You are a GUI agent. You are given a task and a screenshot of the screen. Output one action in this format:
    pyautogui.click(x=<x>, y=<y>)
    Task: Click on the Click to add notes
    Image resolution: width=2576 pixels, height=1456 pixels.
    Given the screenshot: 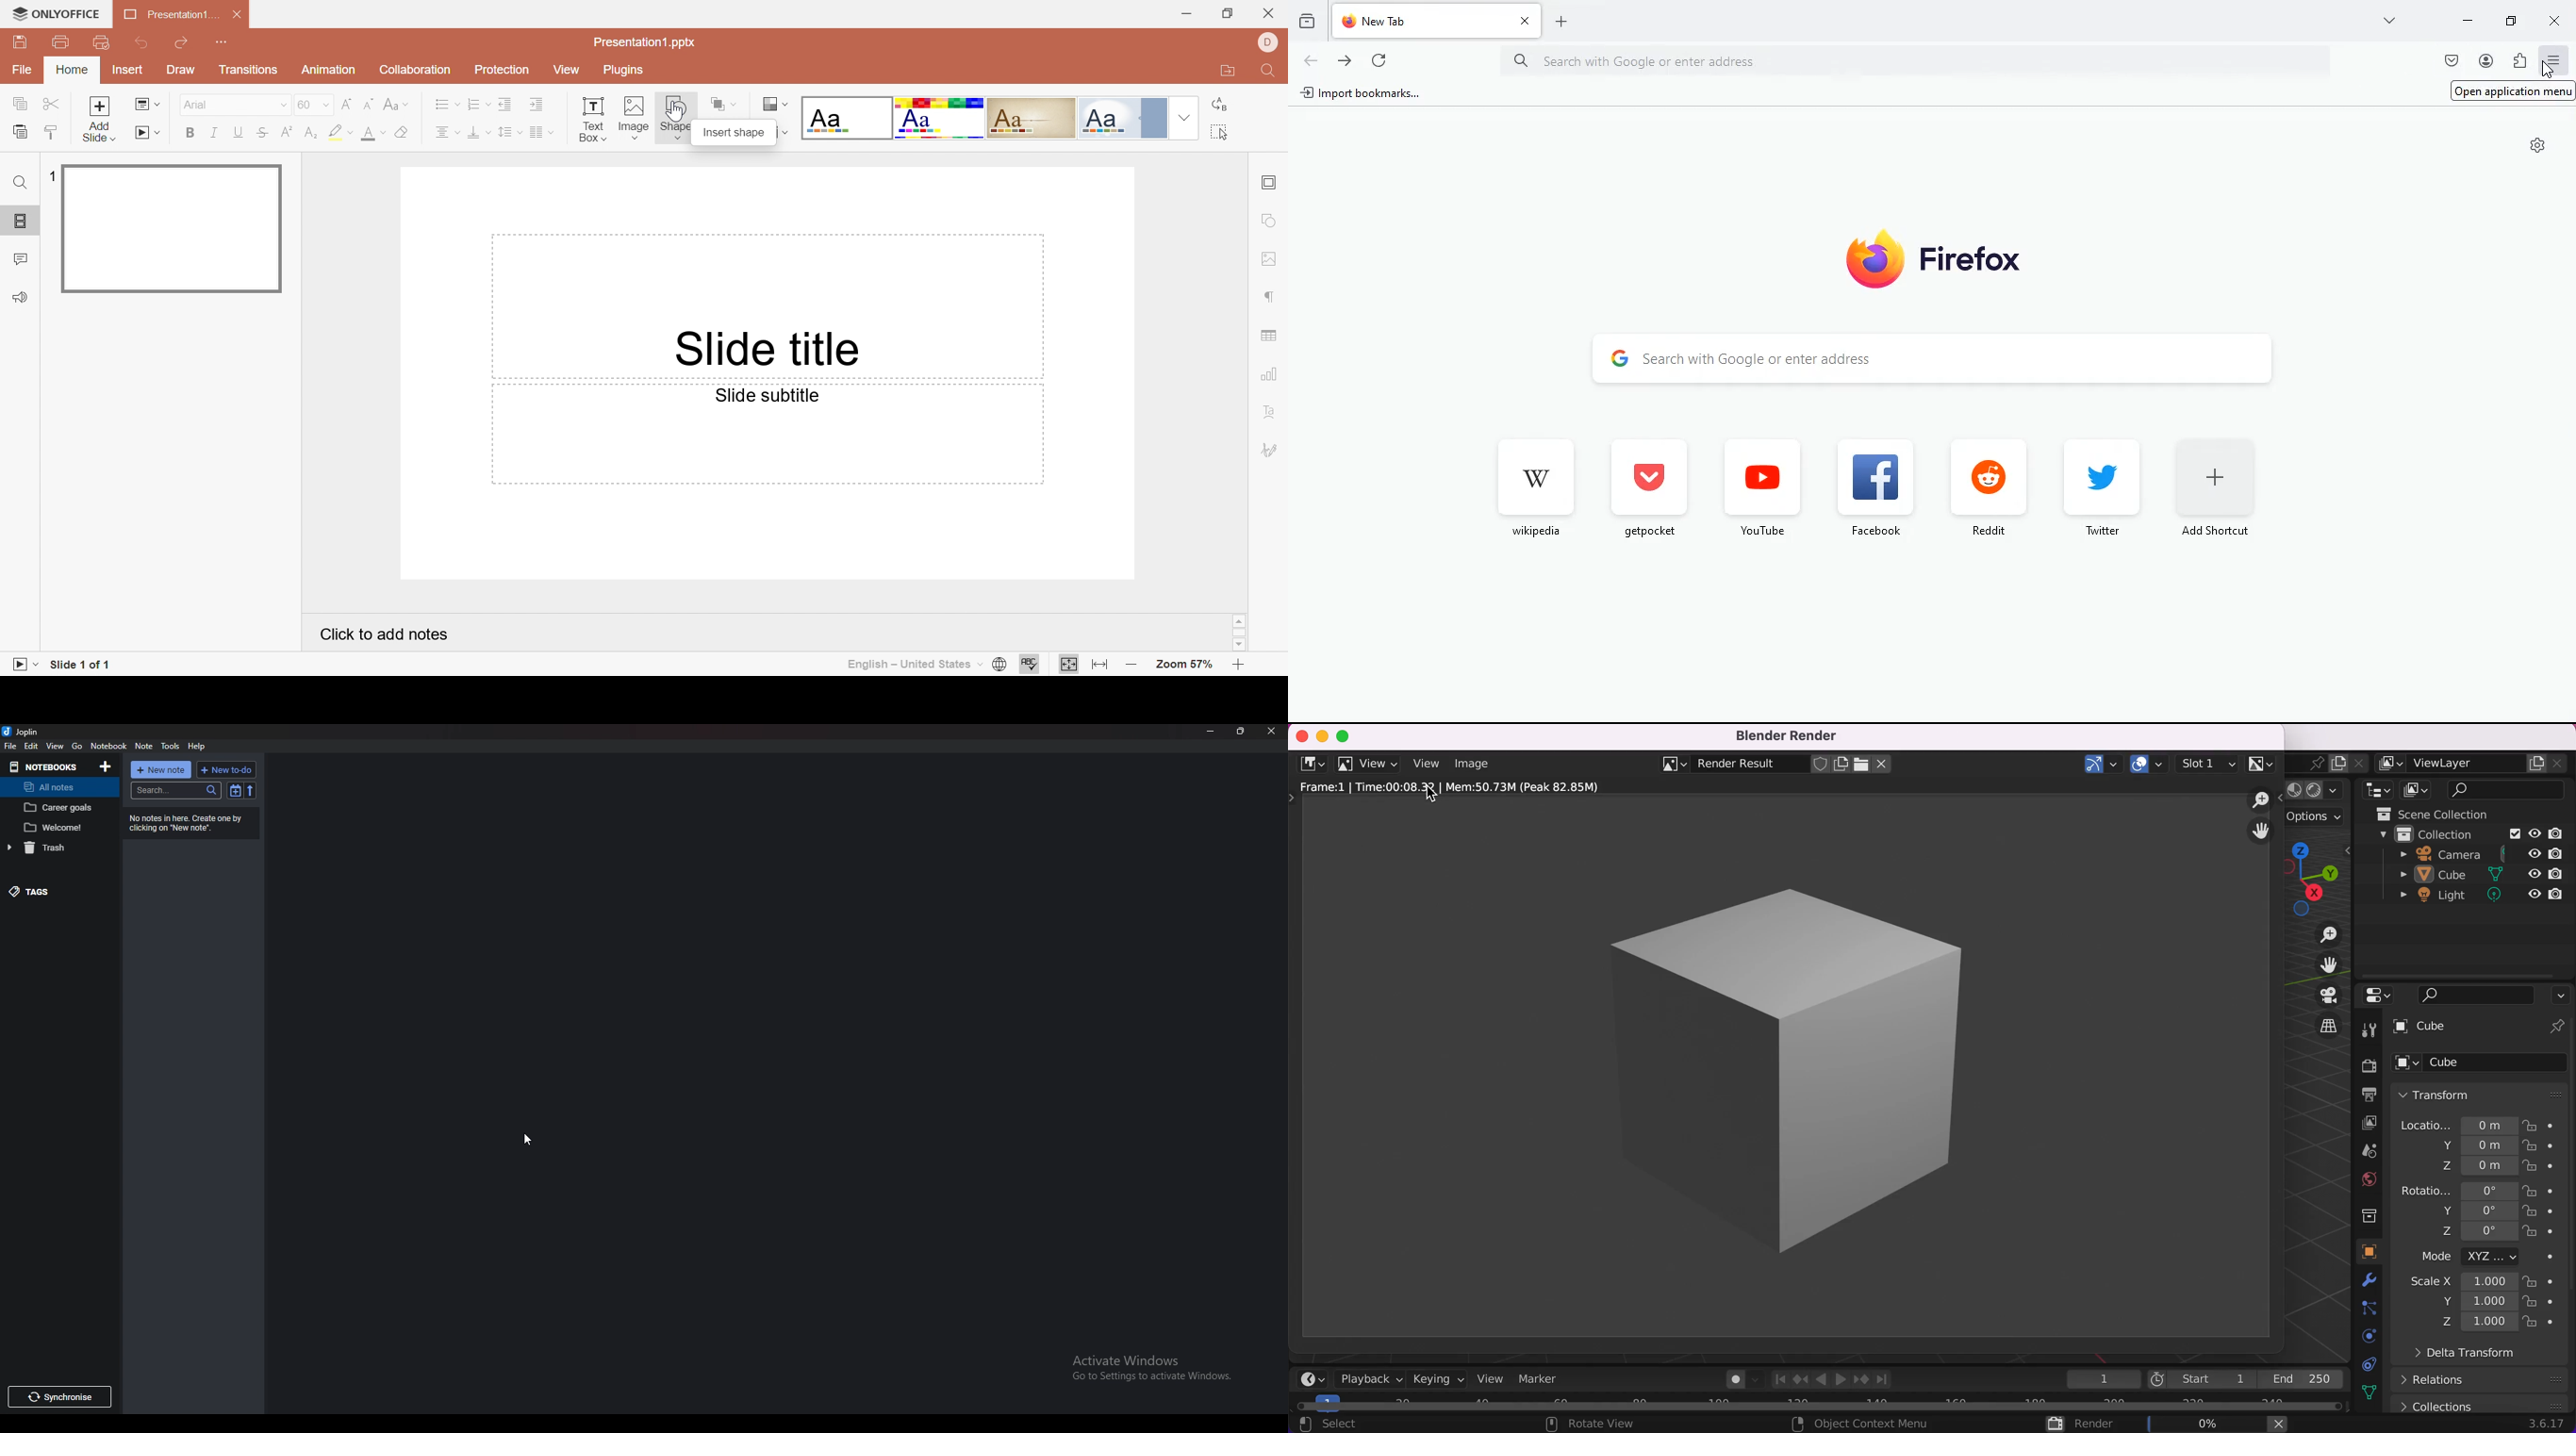 What is the action you would take?
    pyautogui.click(x=386, y=635)
    